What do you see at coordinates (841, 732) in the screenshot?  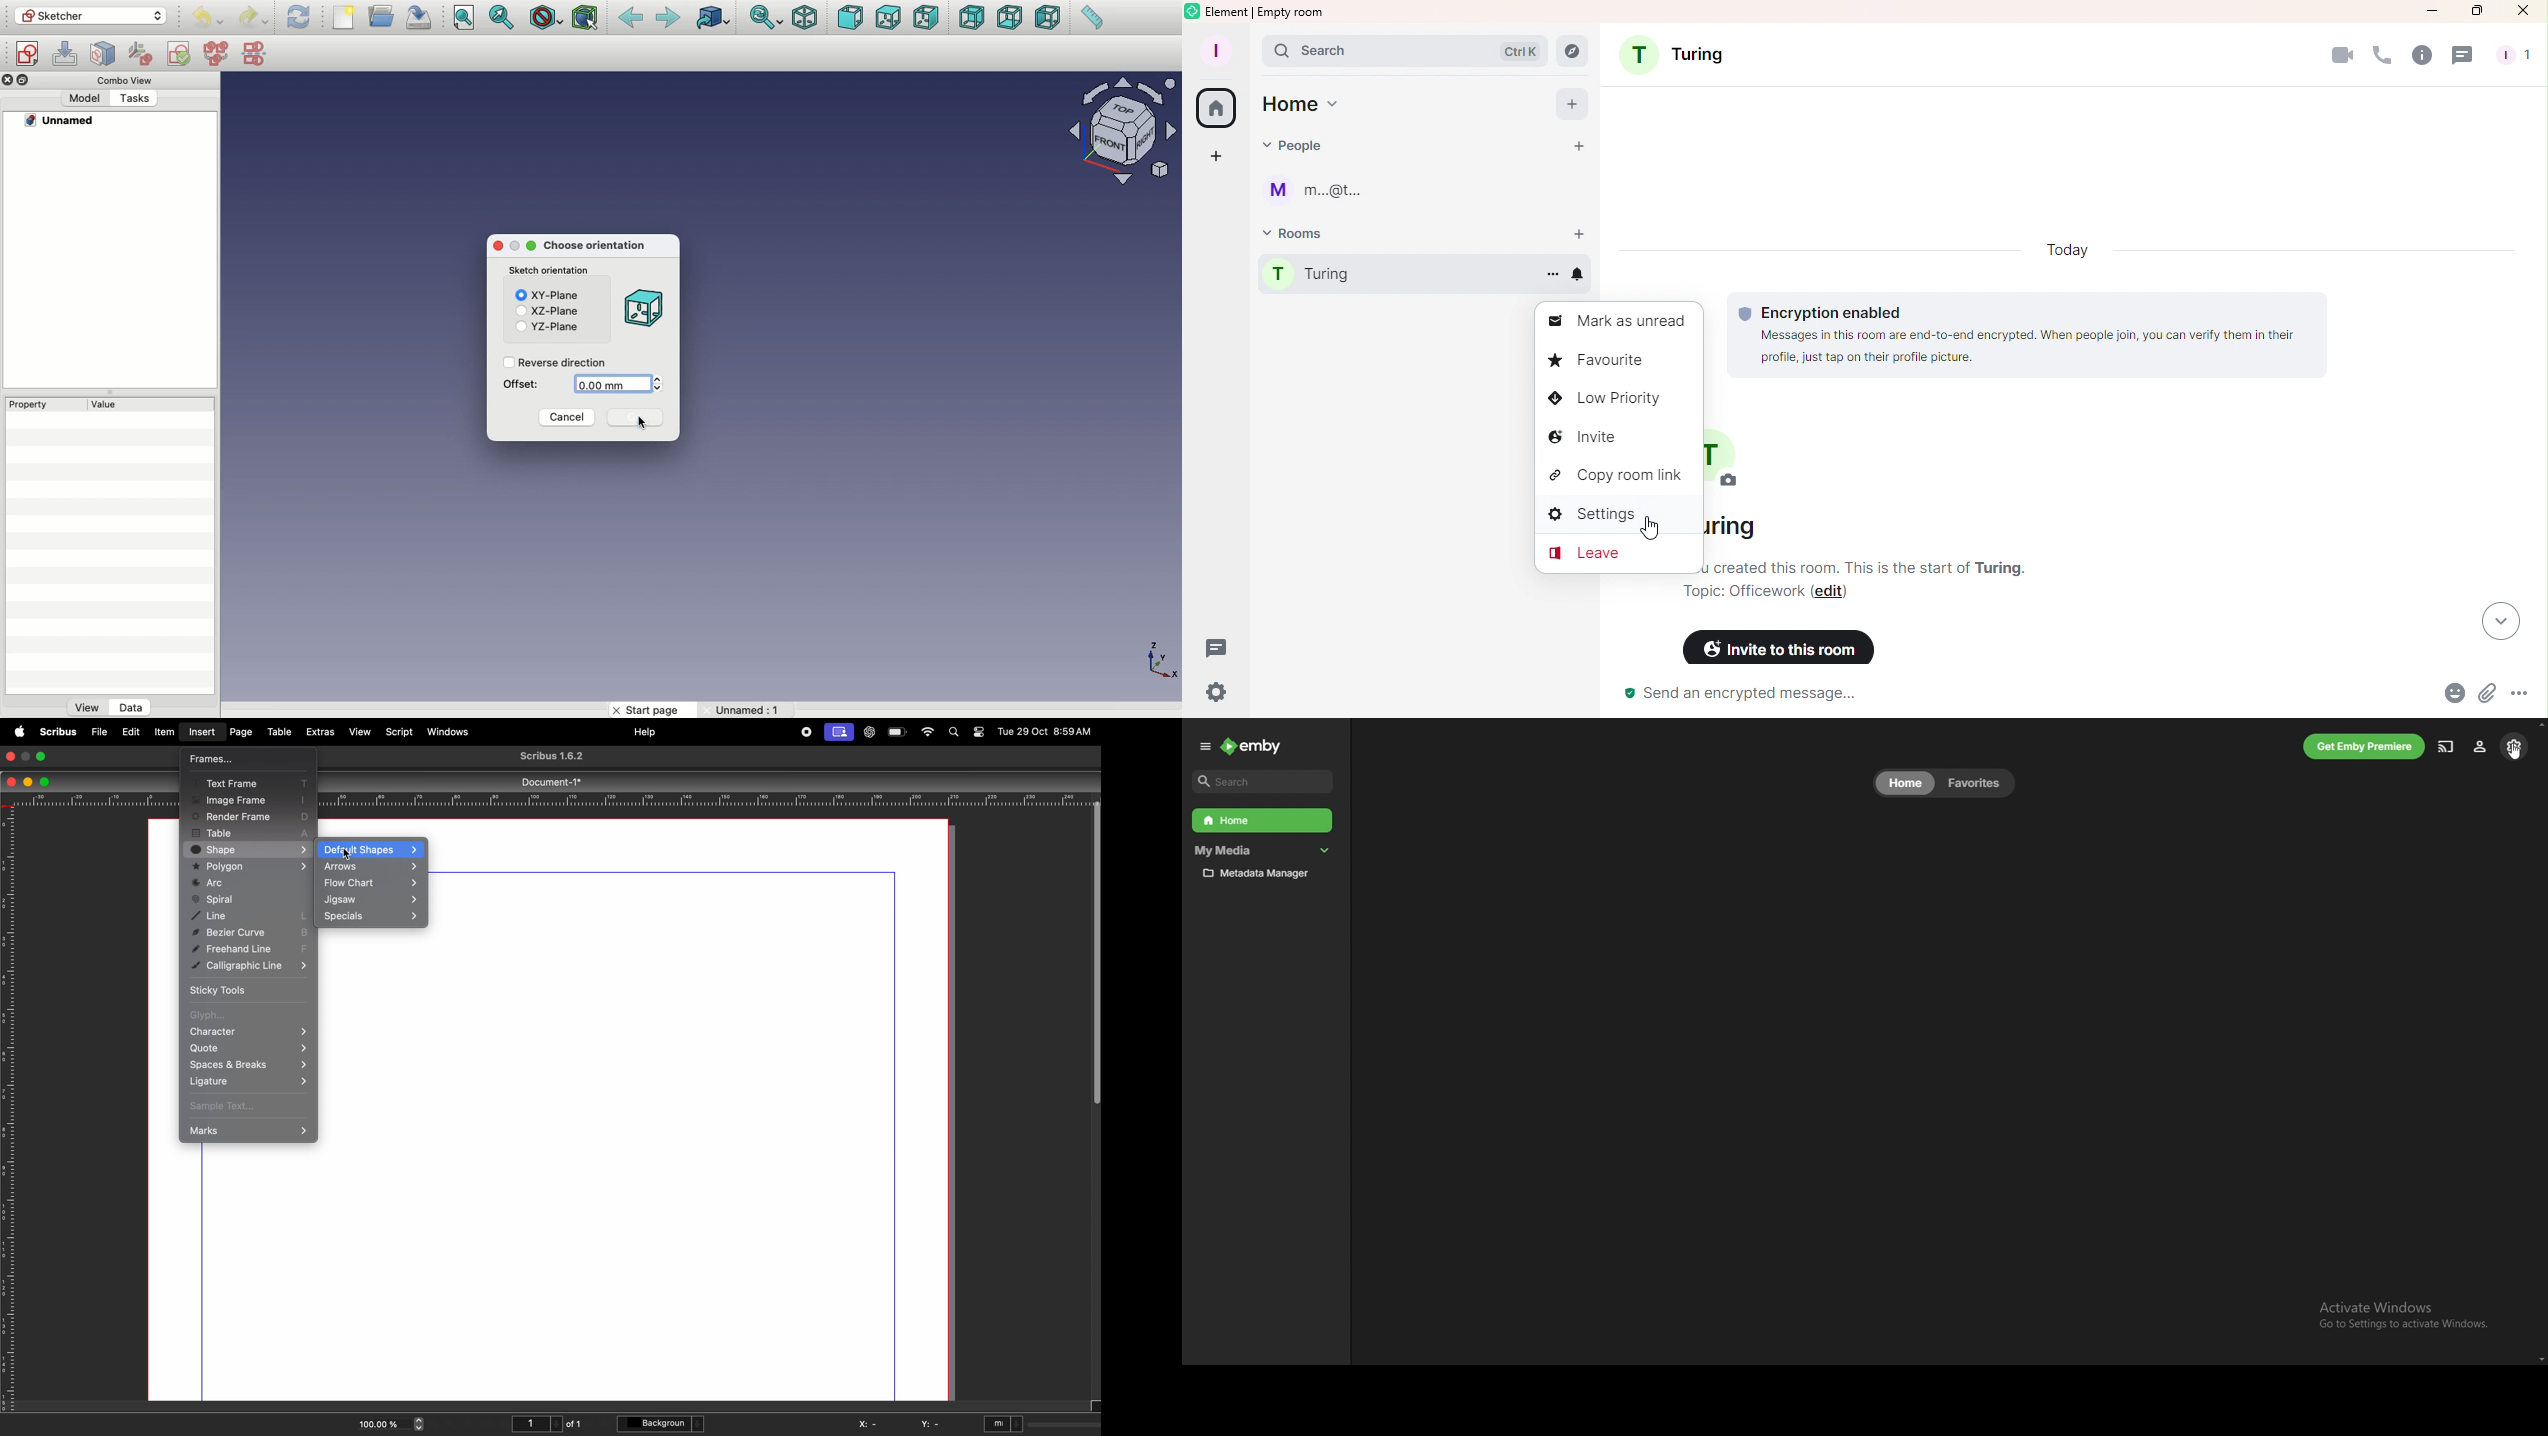 I see `cast` at bounding box center [841, 732].